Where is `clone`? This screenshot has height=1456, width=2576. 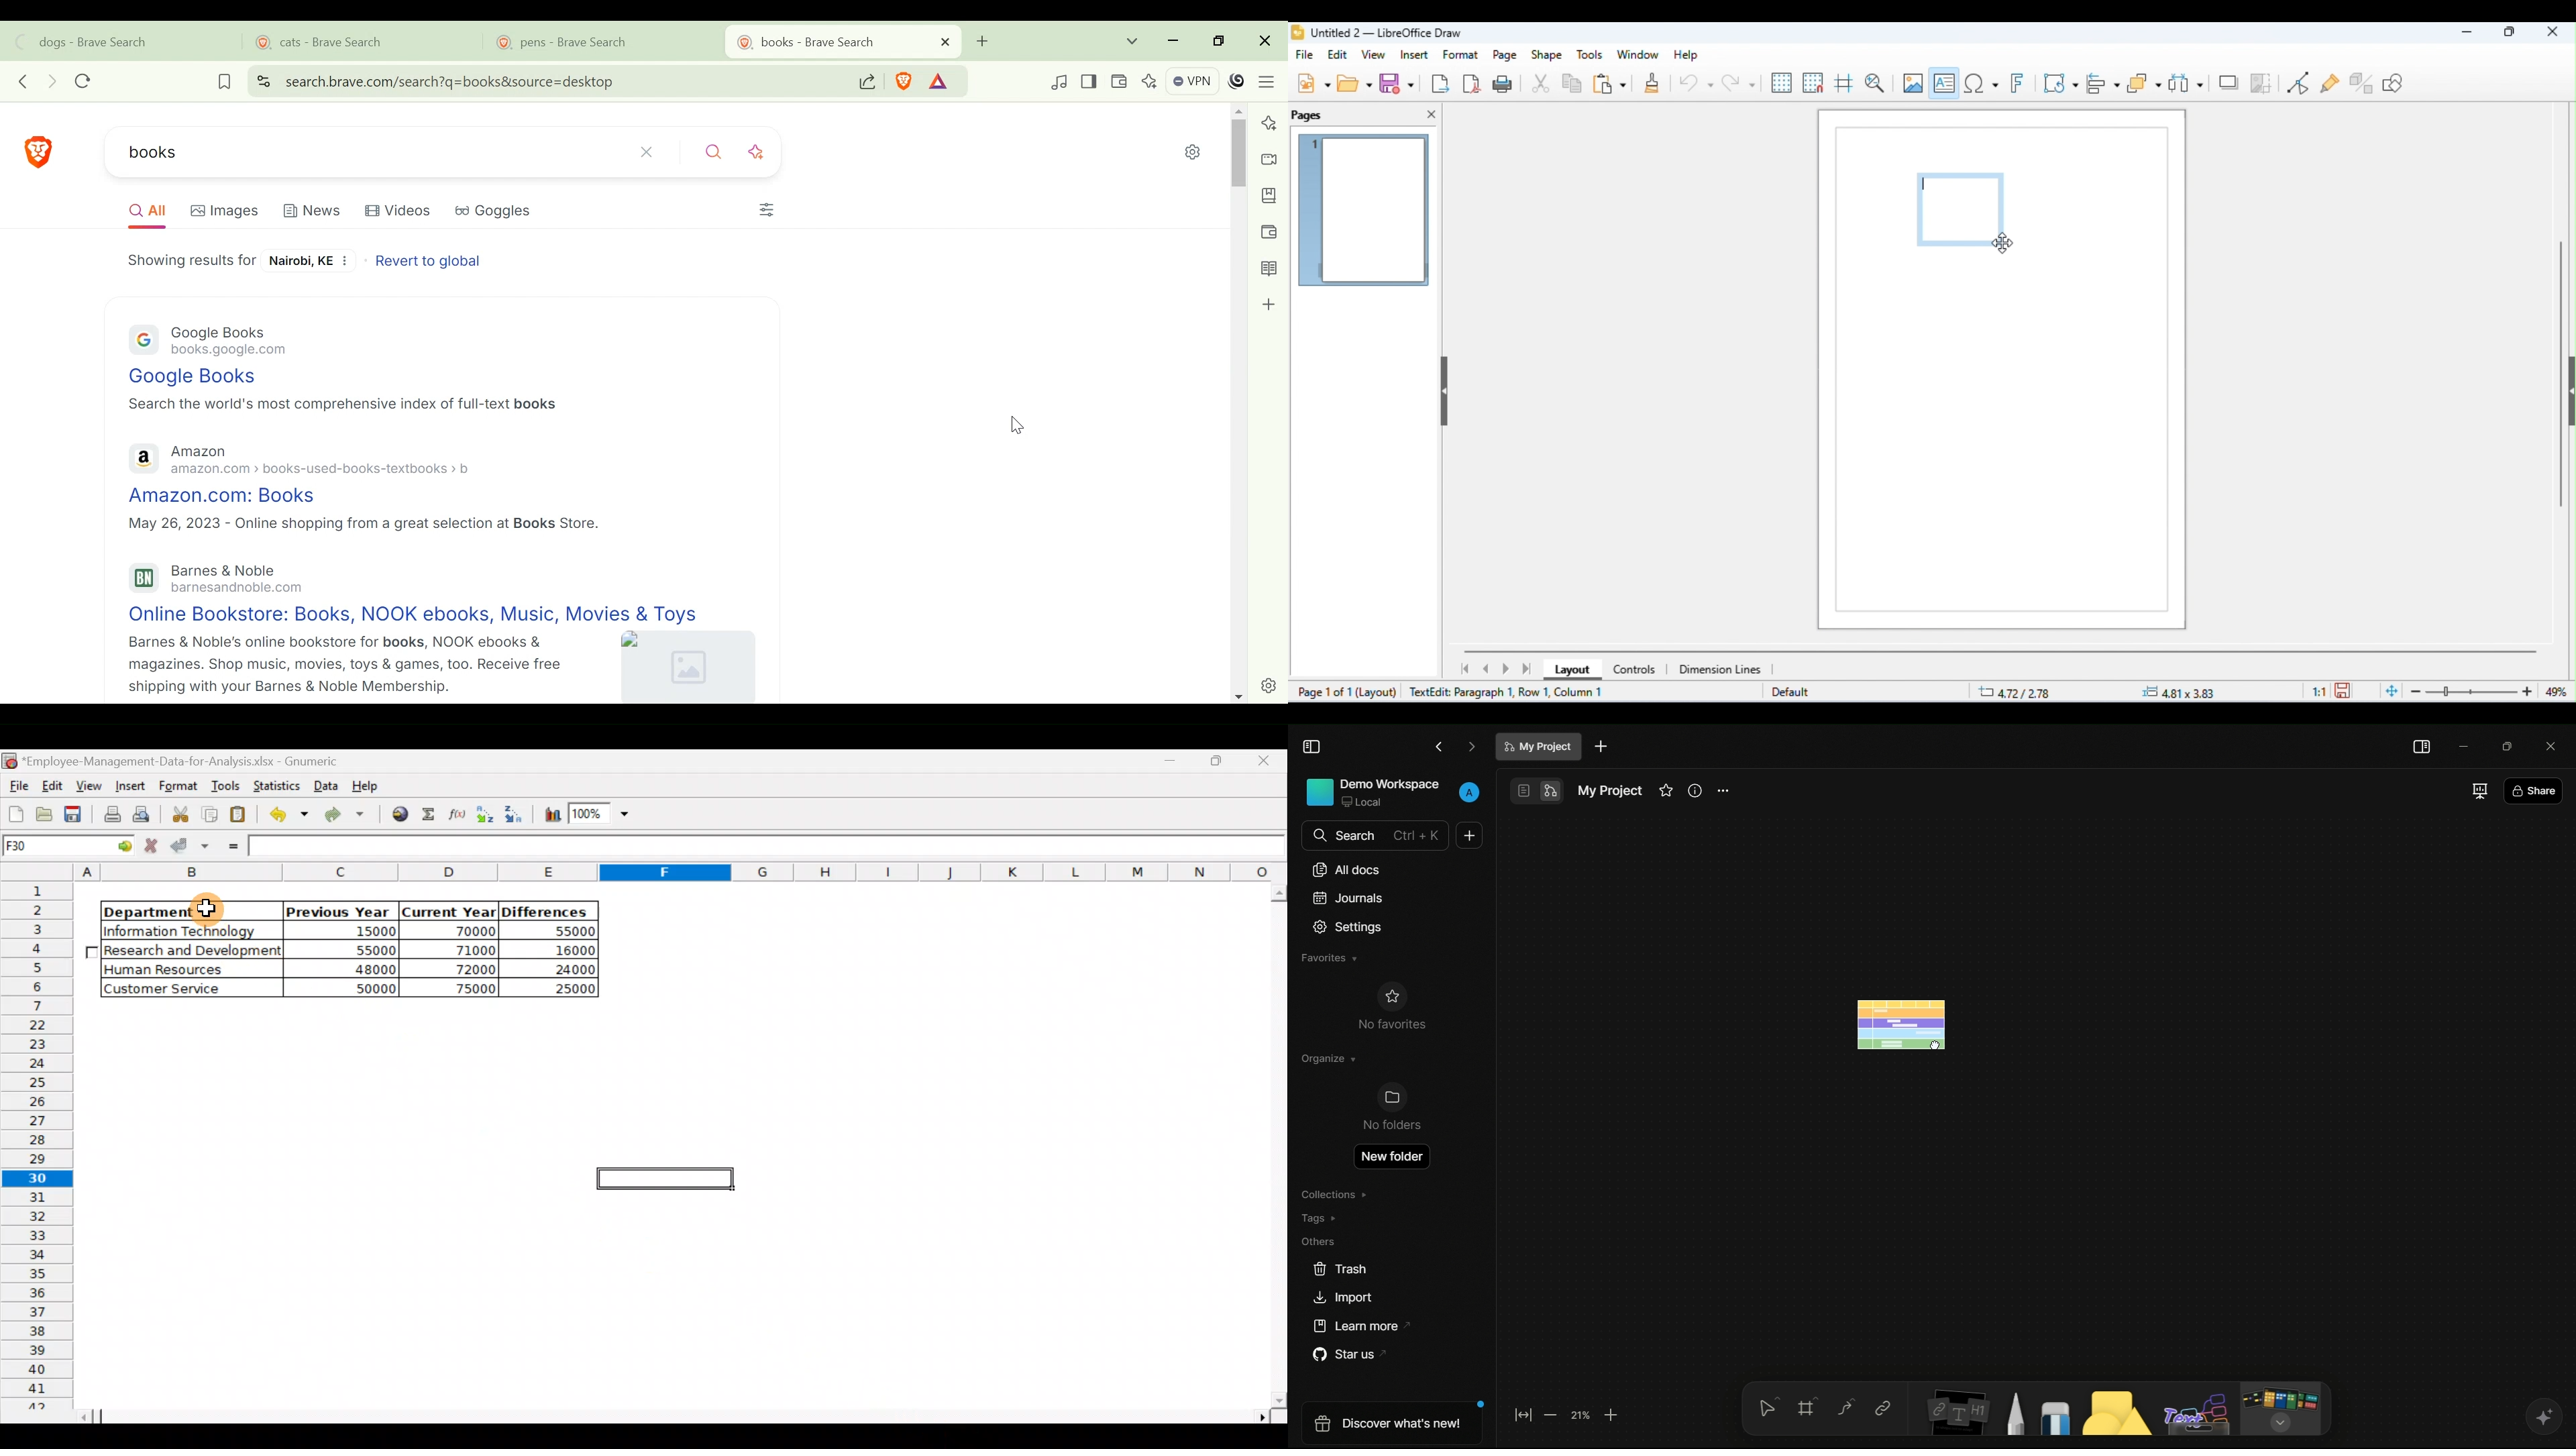
clone is located at coordinates (1650, 85).